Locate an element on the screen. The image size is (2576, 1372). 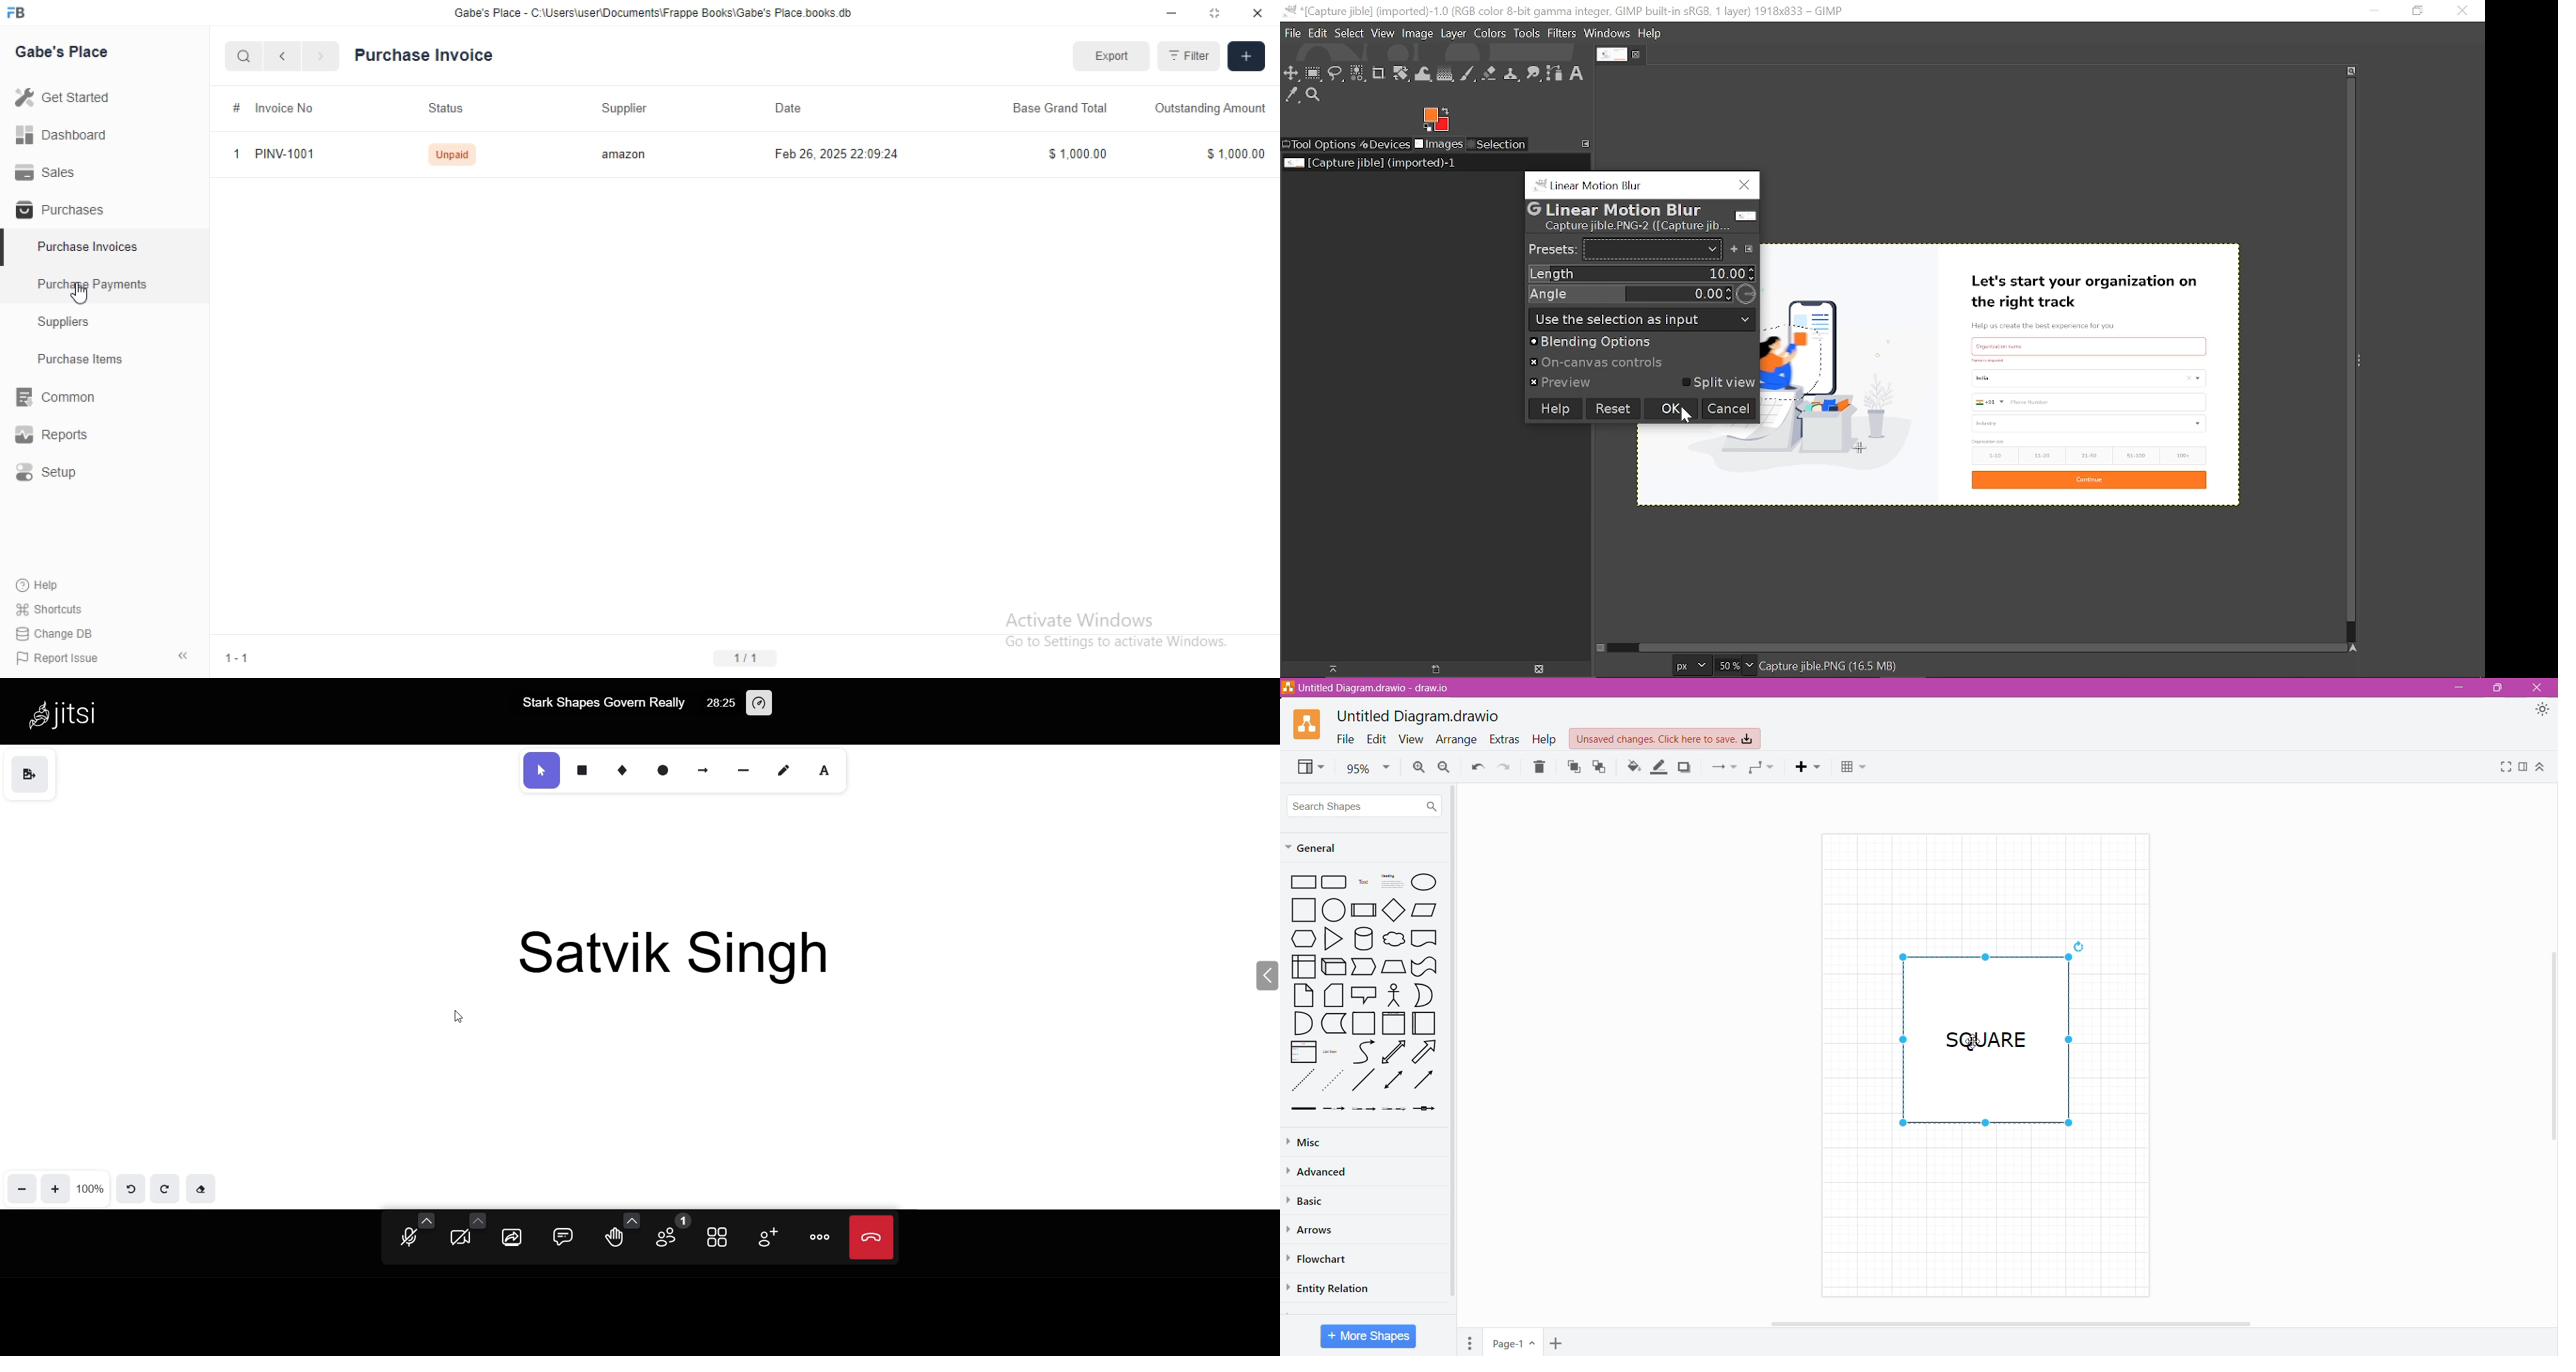
Help is located at coordinates (40, 586).